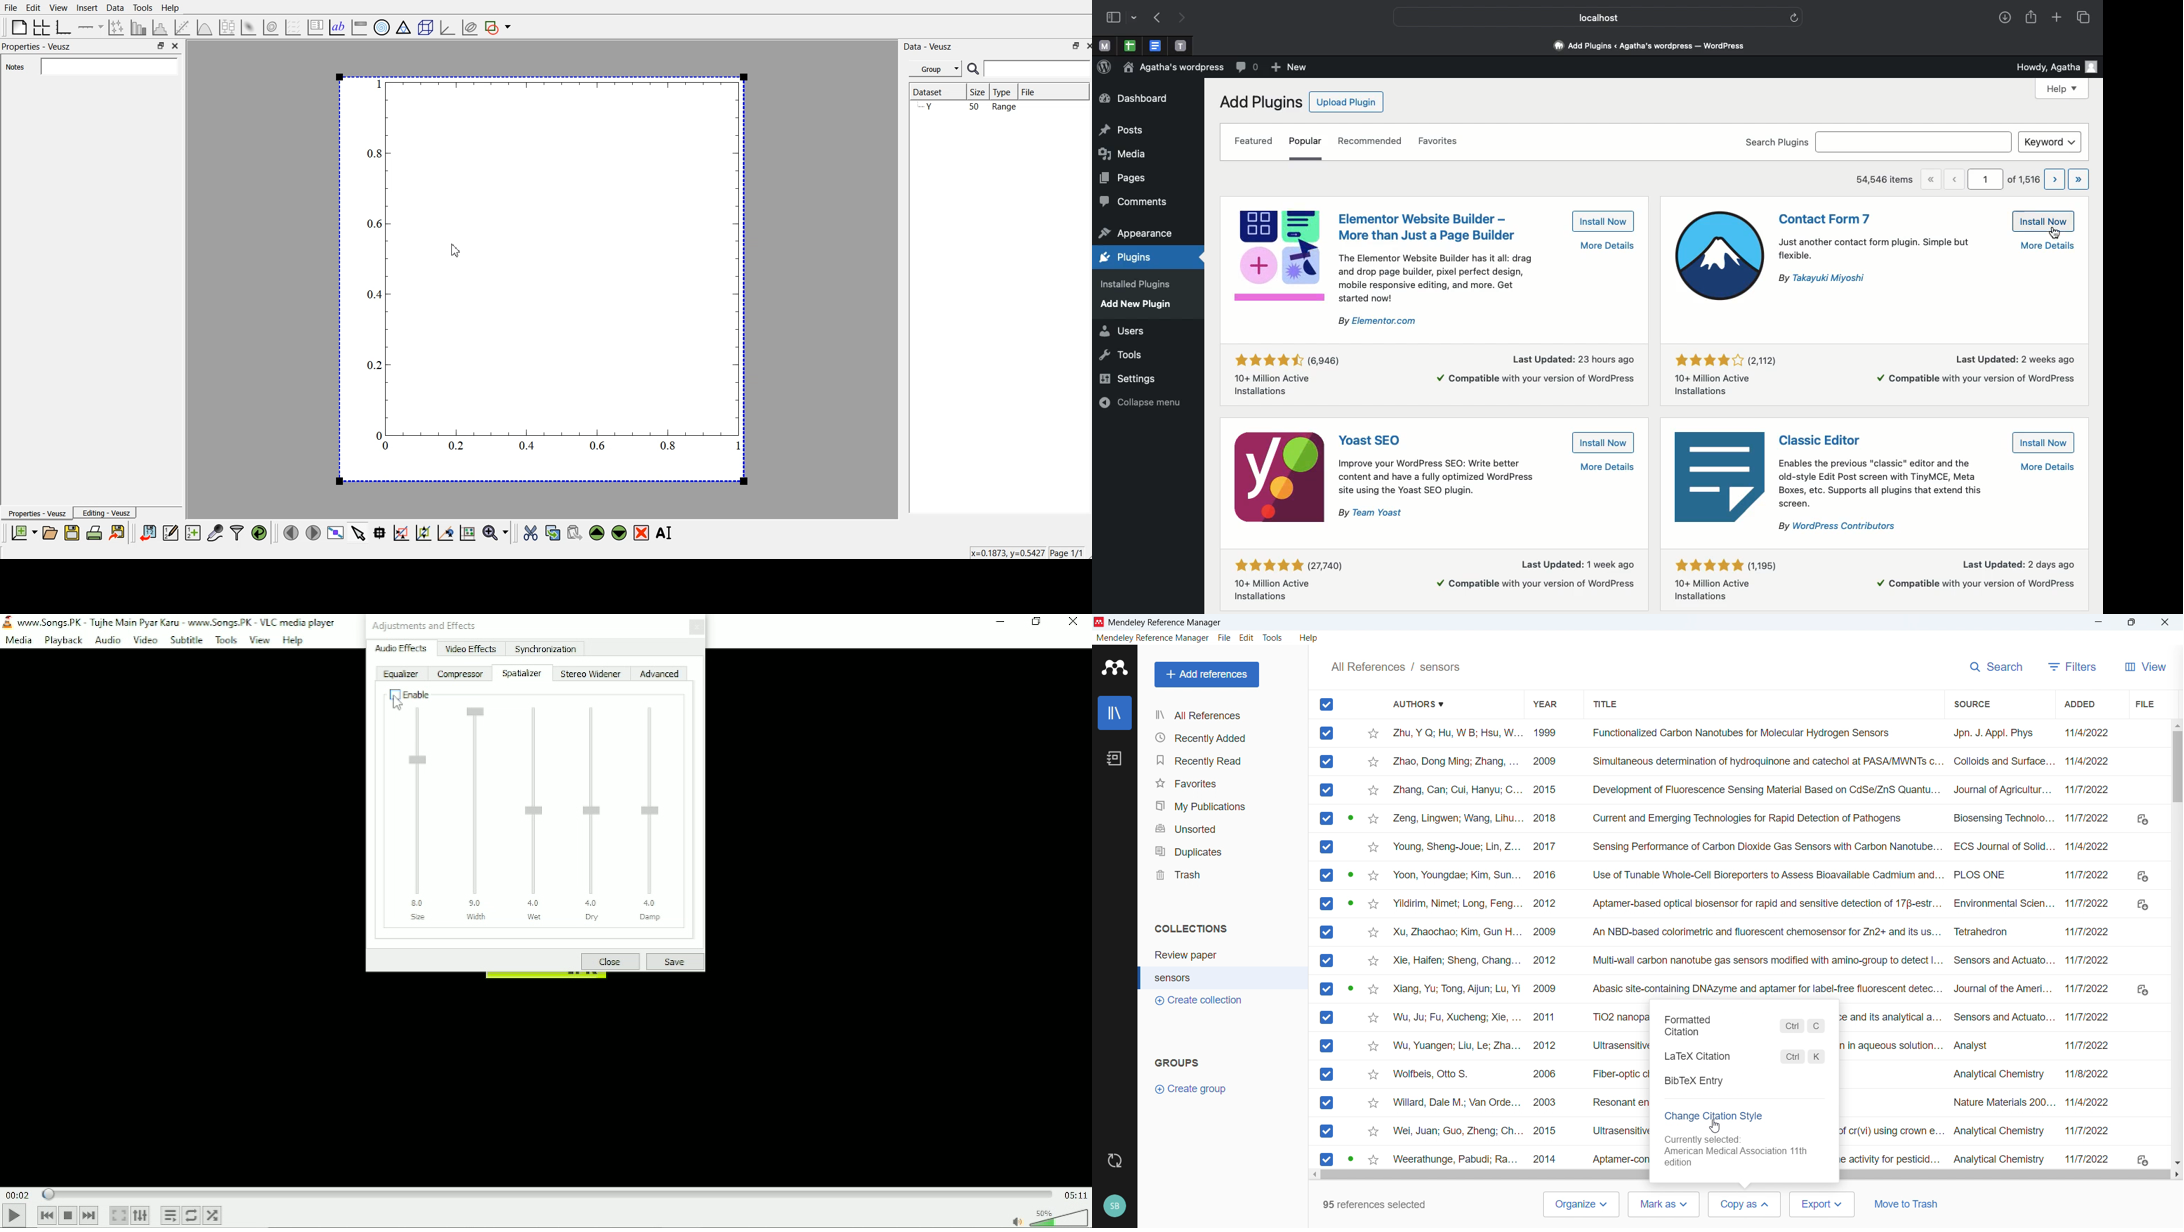 Image resolution: width=2184 pixels, height=1232 pixels. I want to click on Cursor, so click(397, 703).